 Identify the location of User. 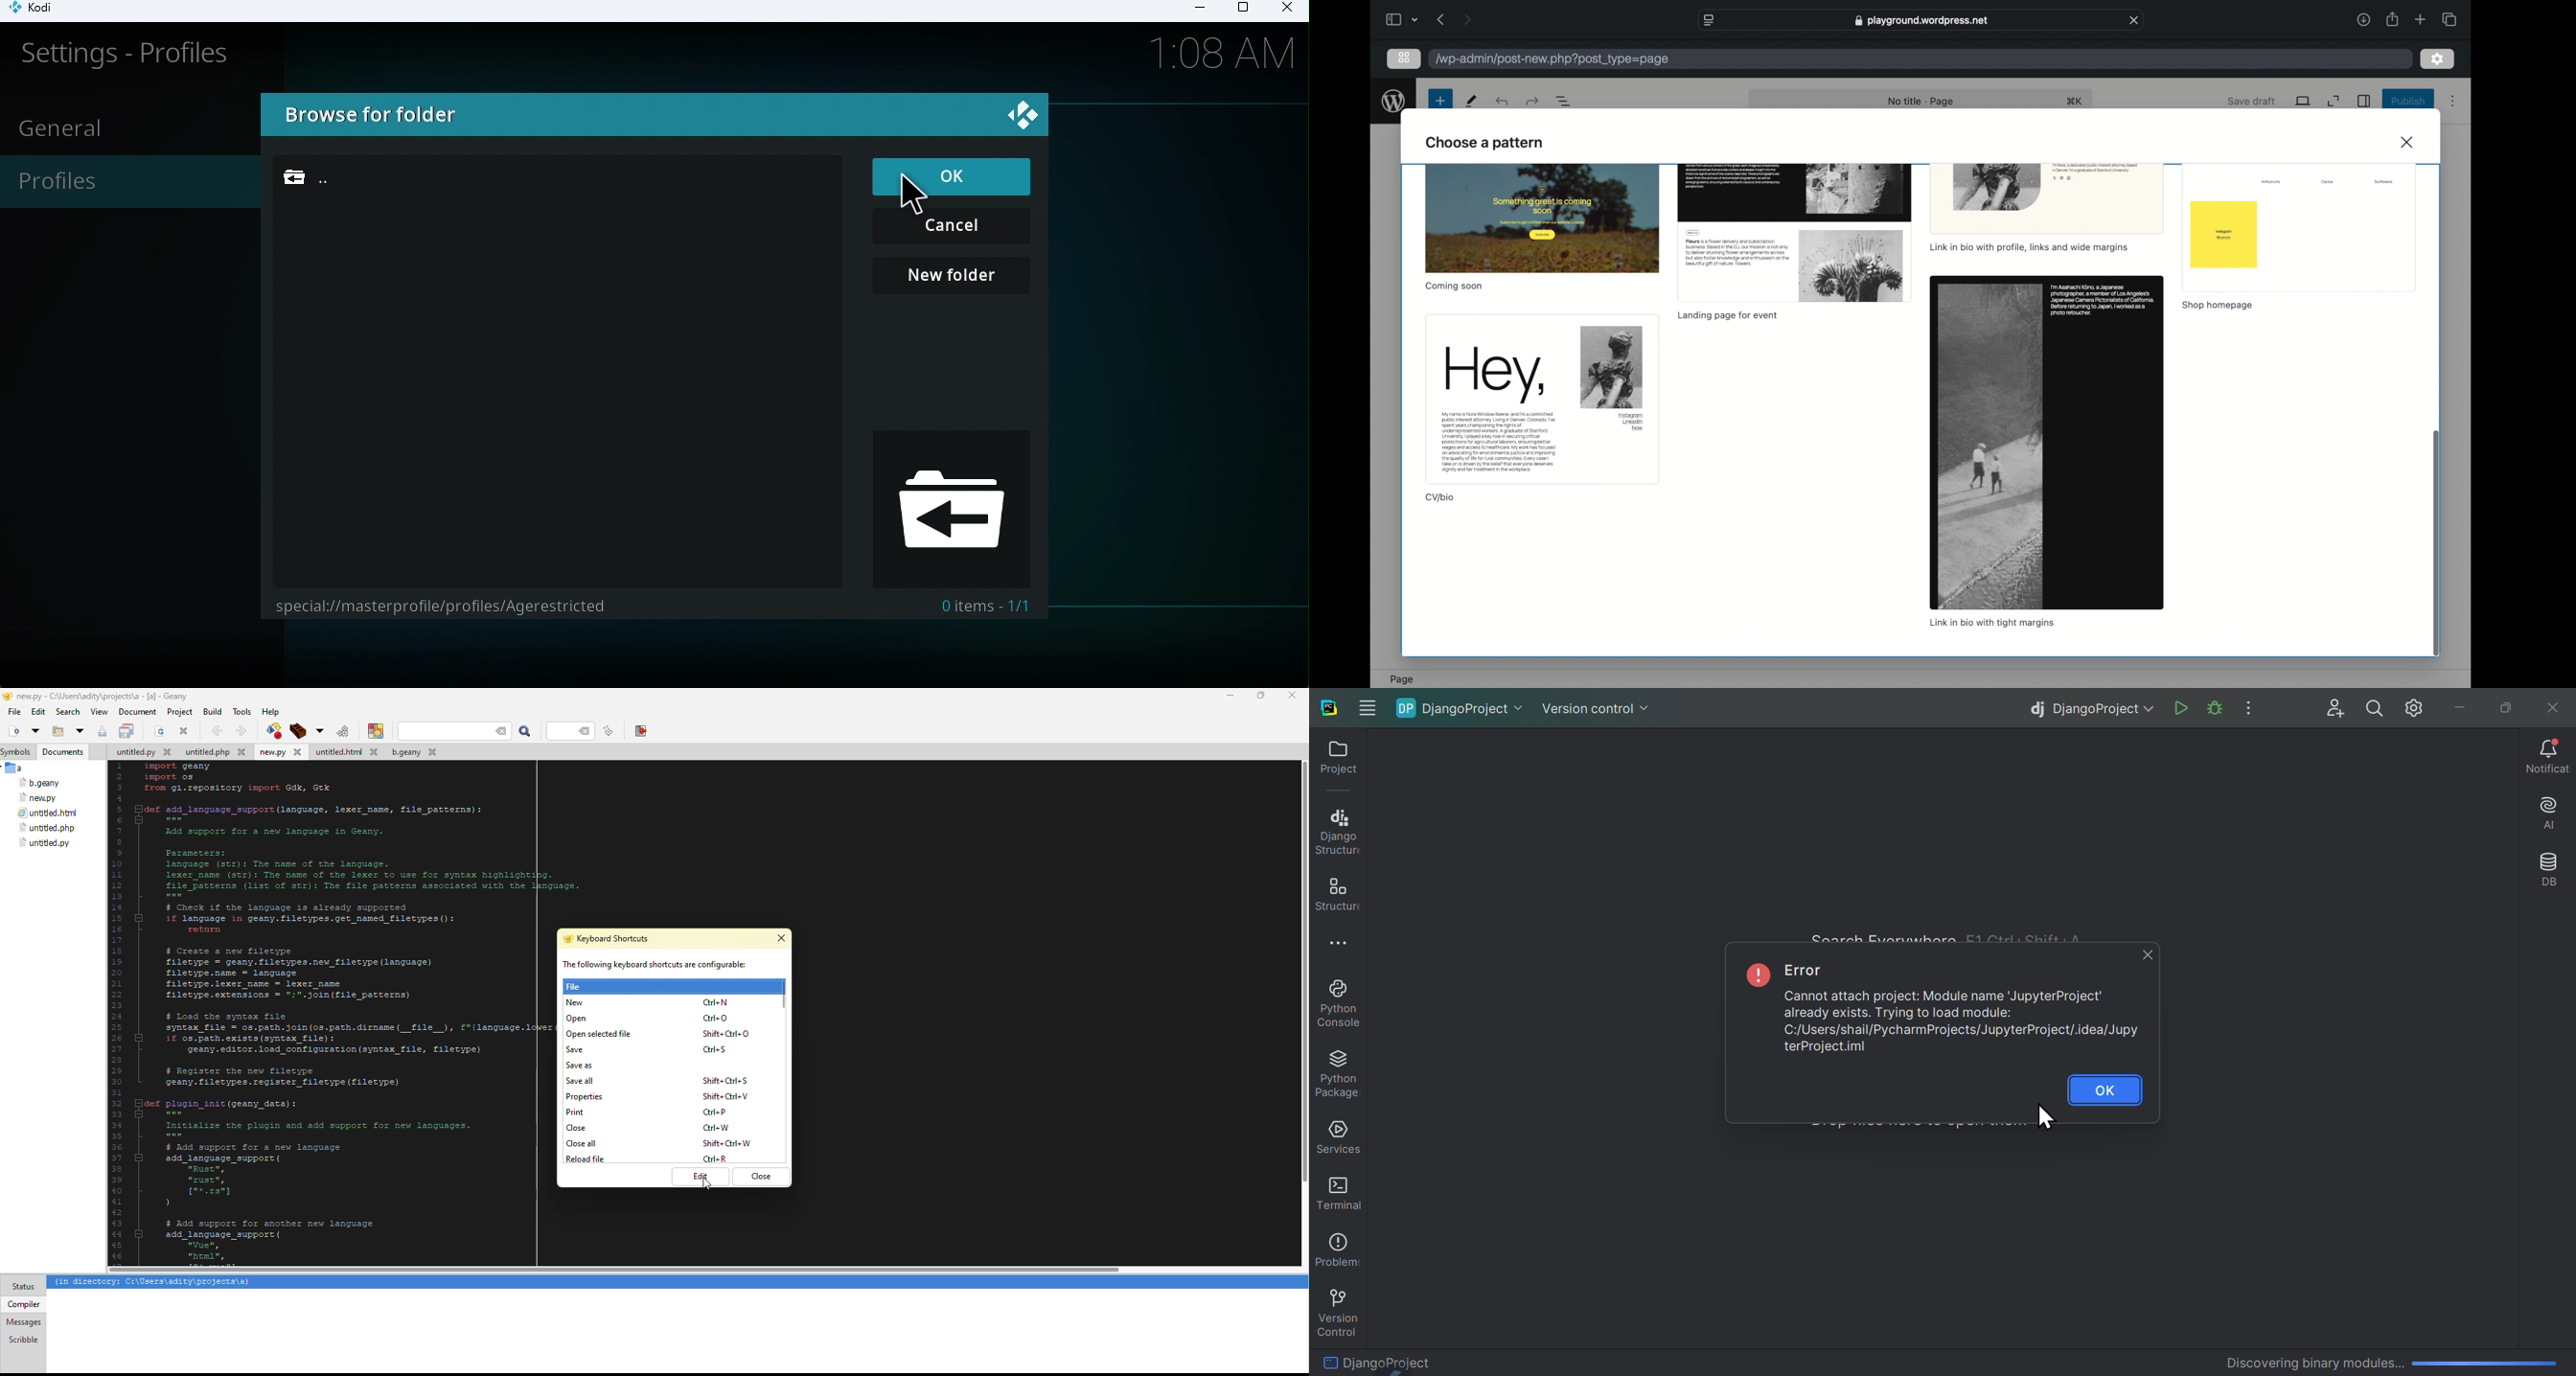
(2337, 708).